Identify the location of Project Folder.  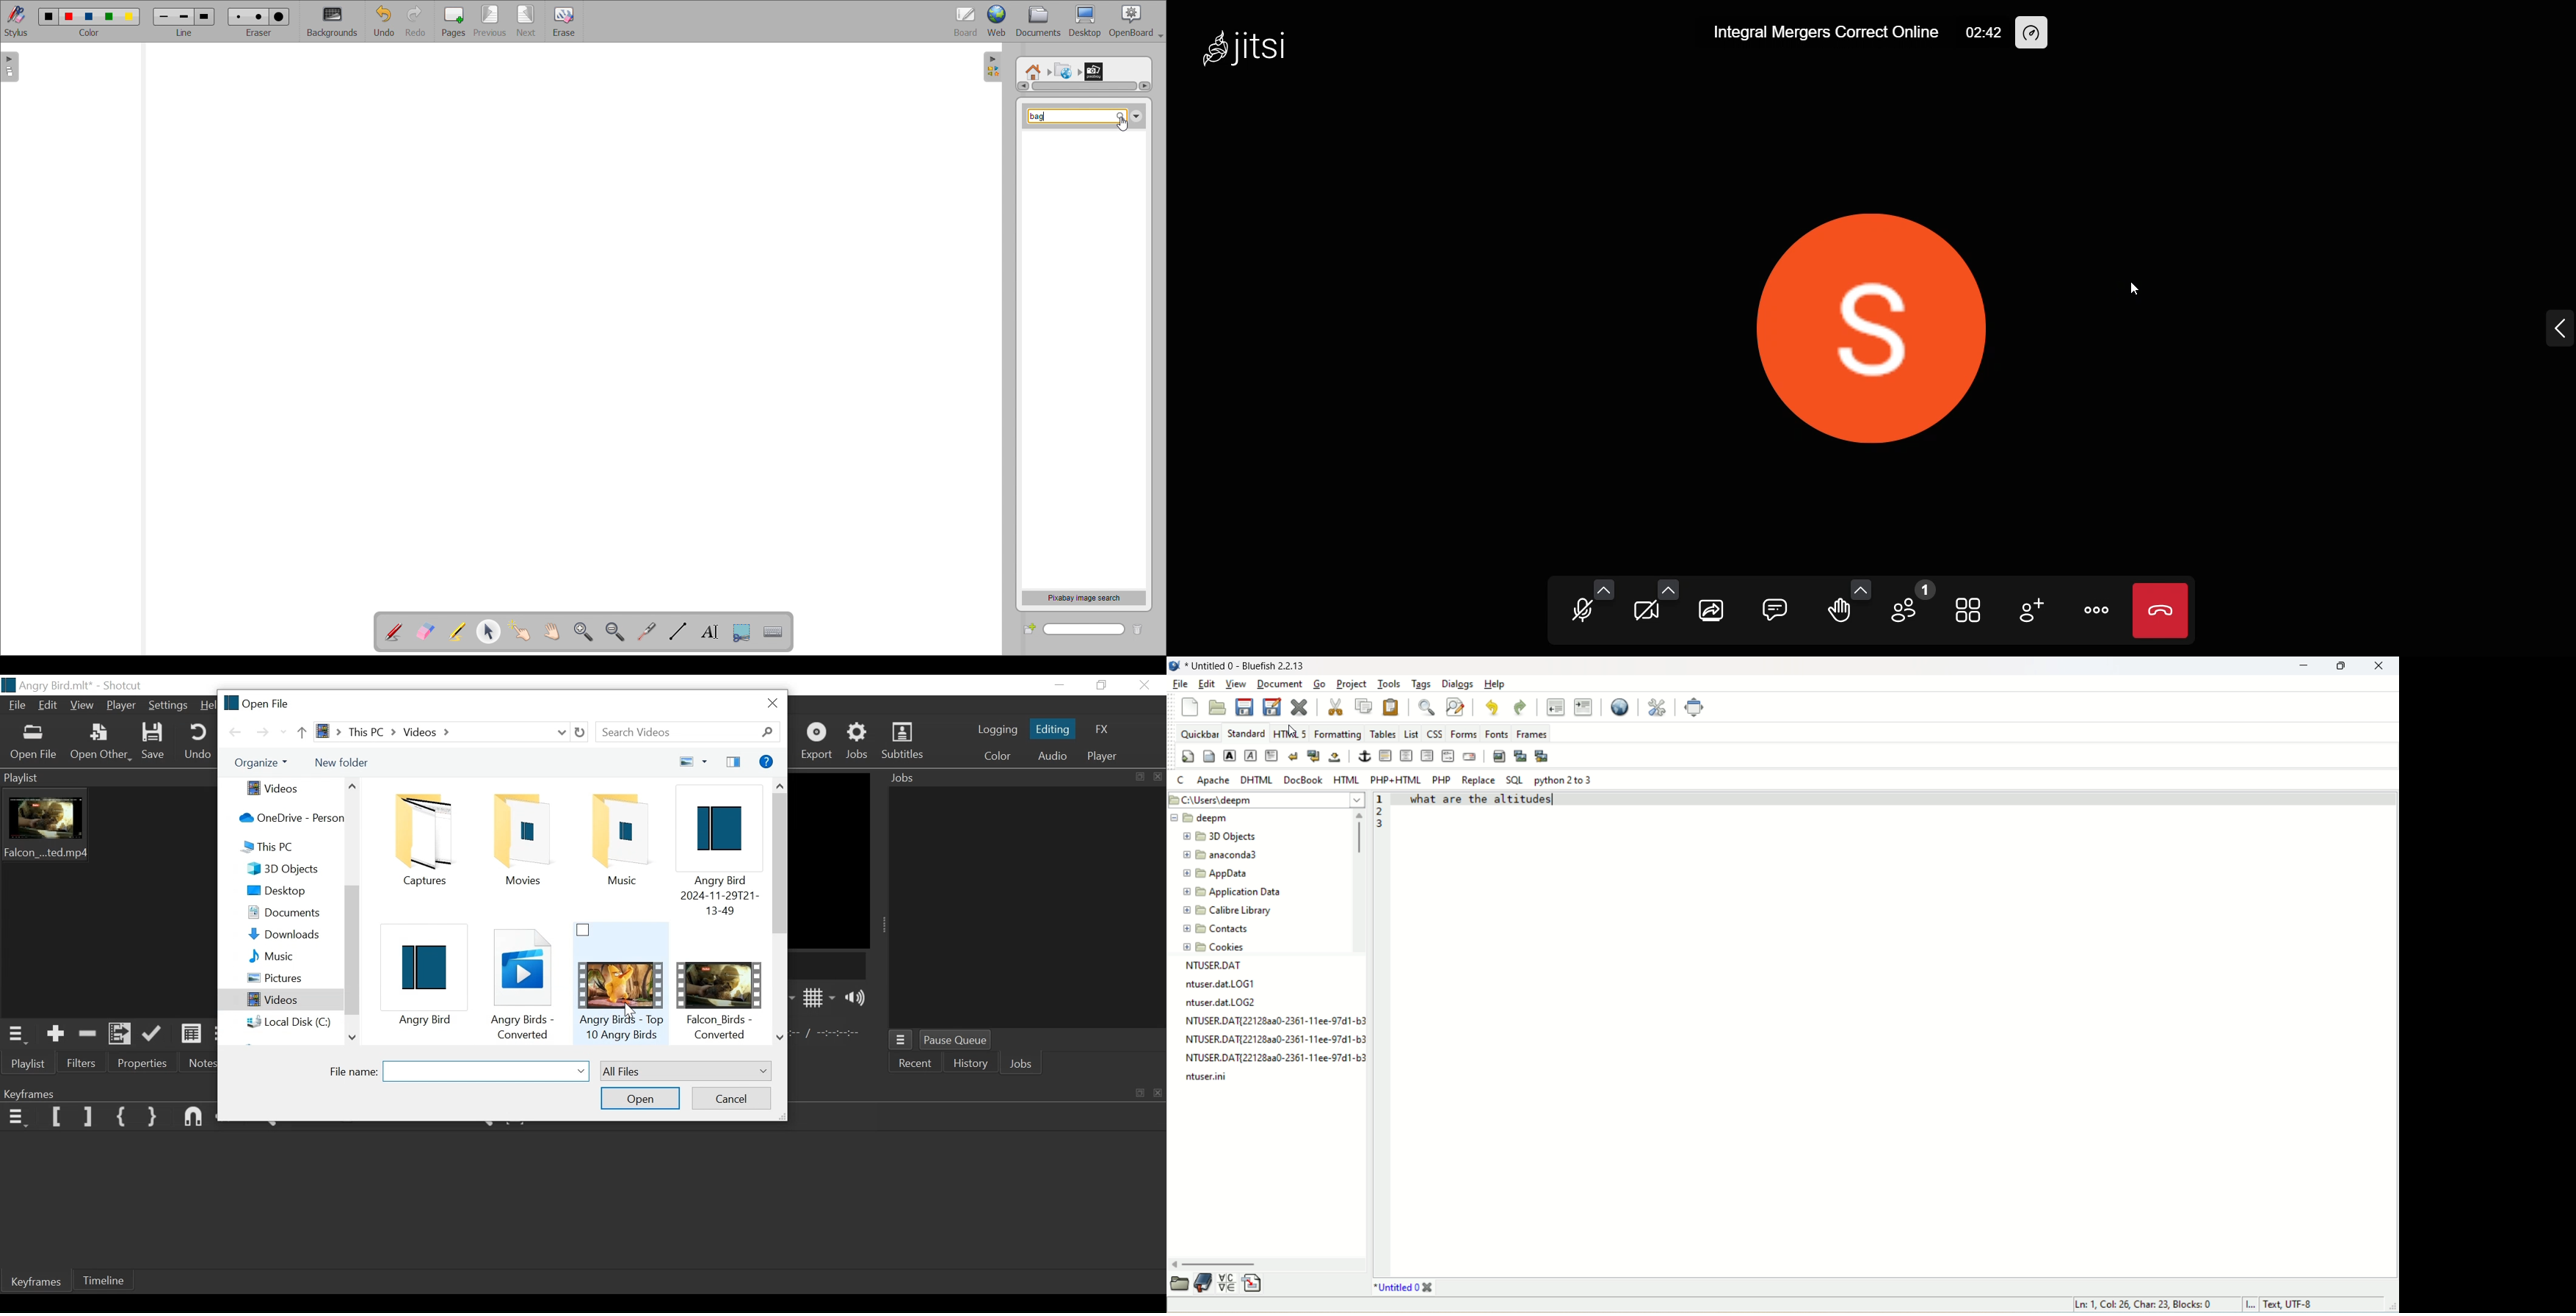
(523, 838).